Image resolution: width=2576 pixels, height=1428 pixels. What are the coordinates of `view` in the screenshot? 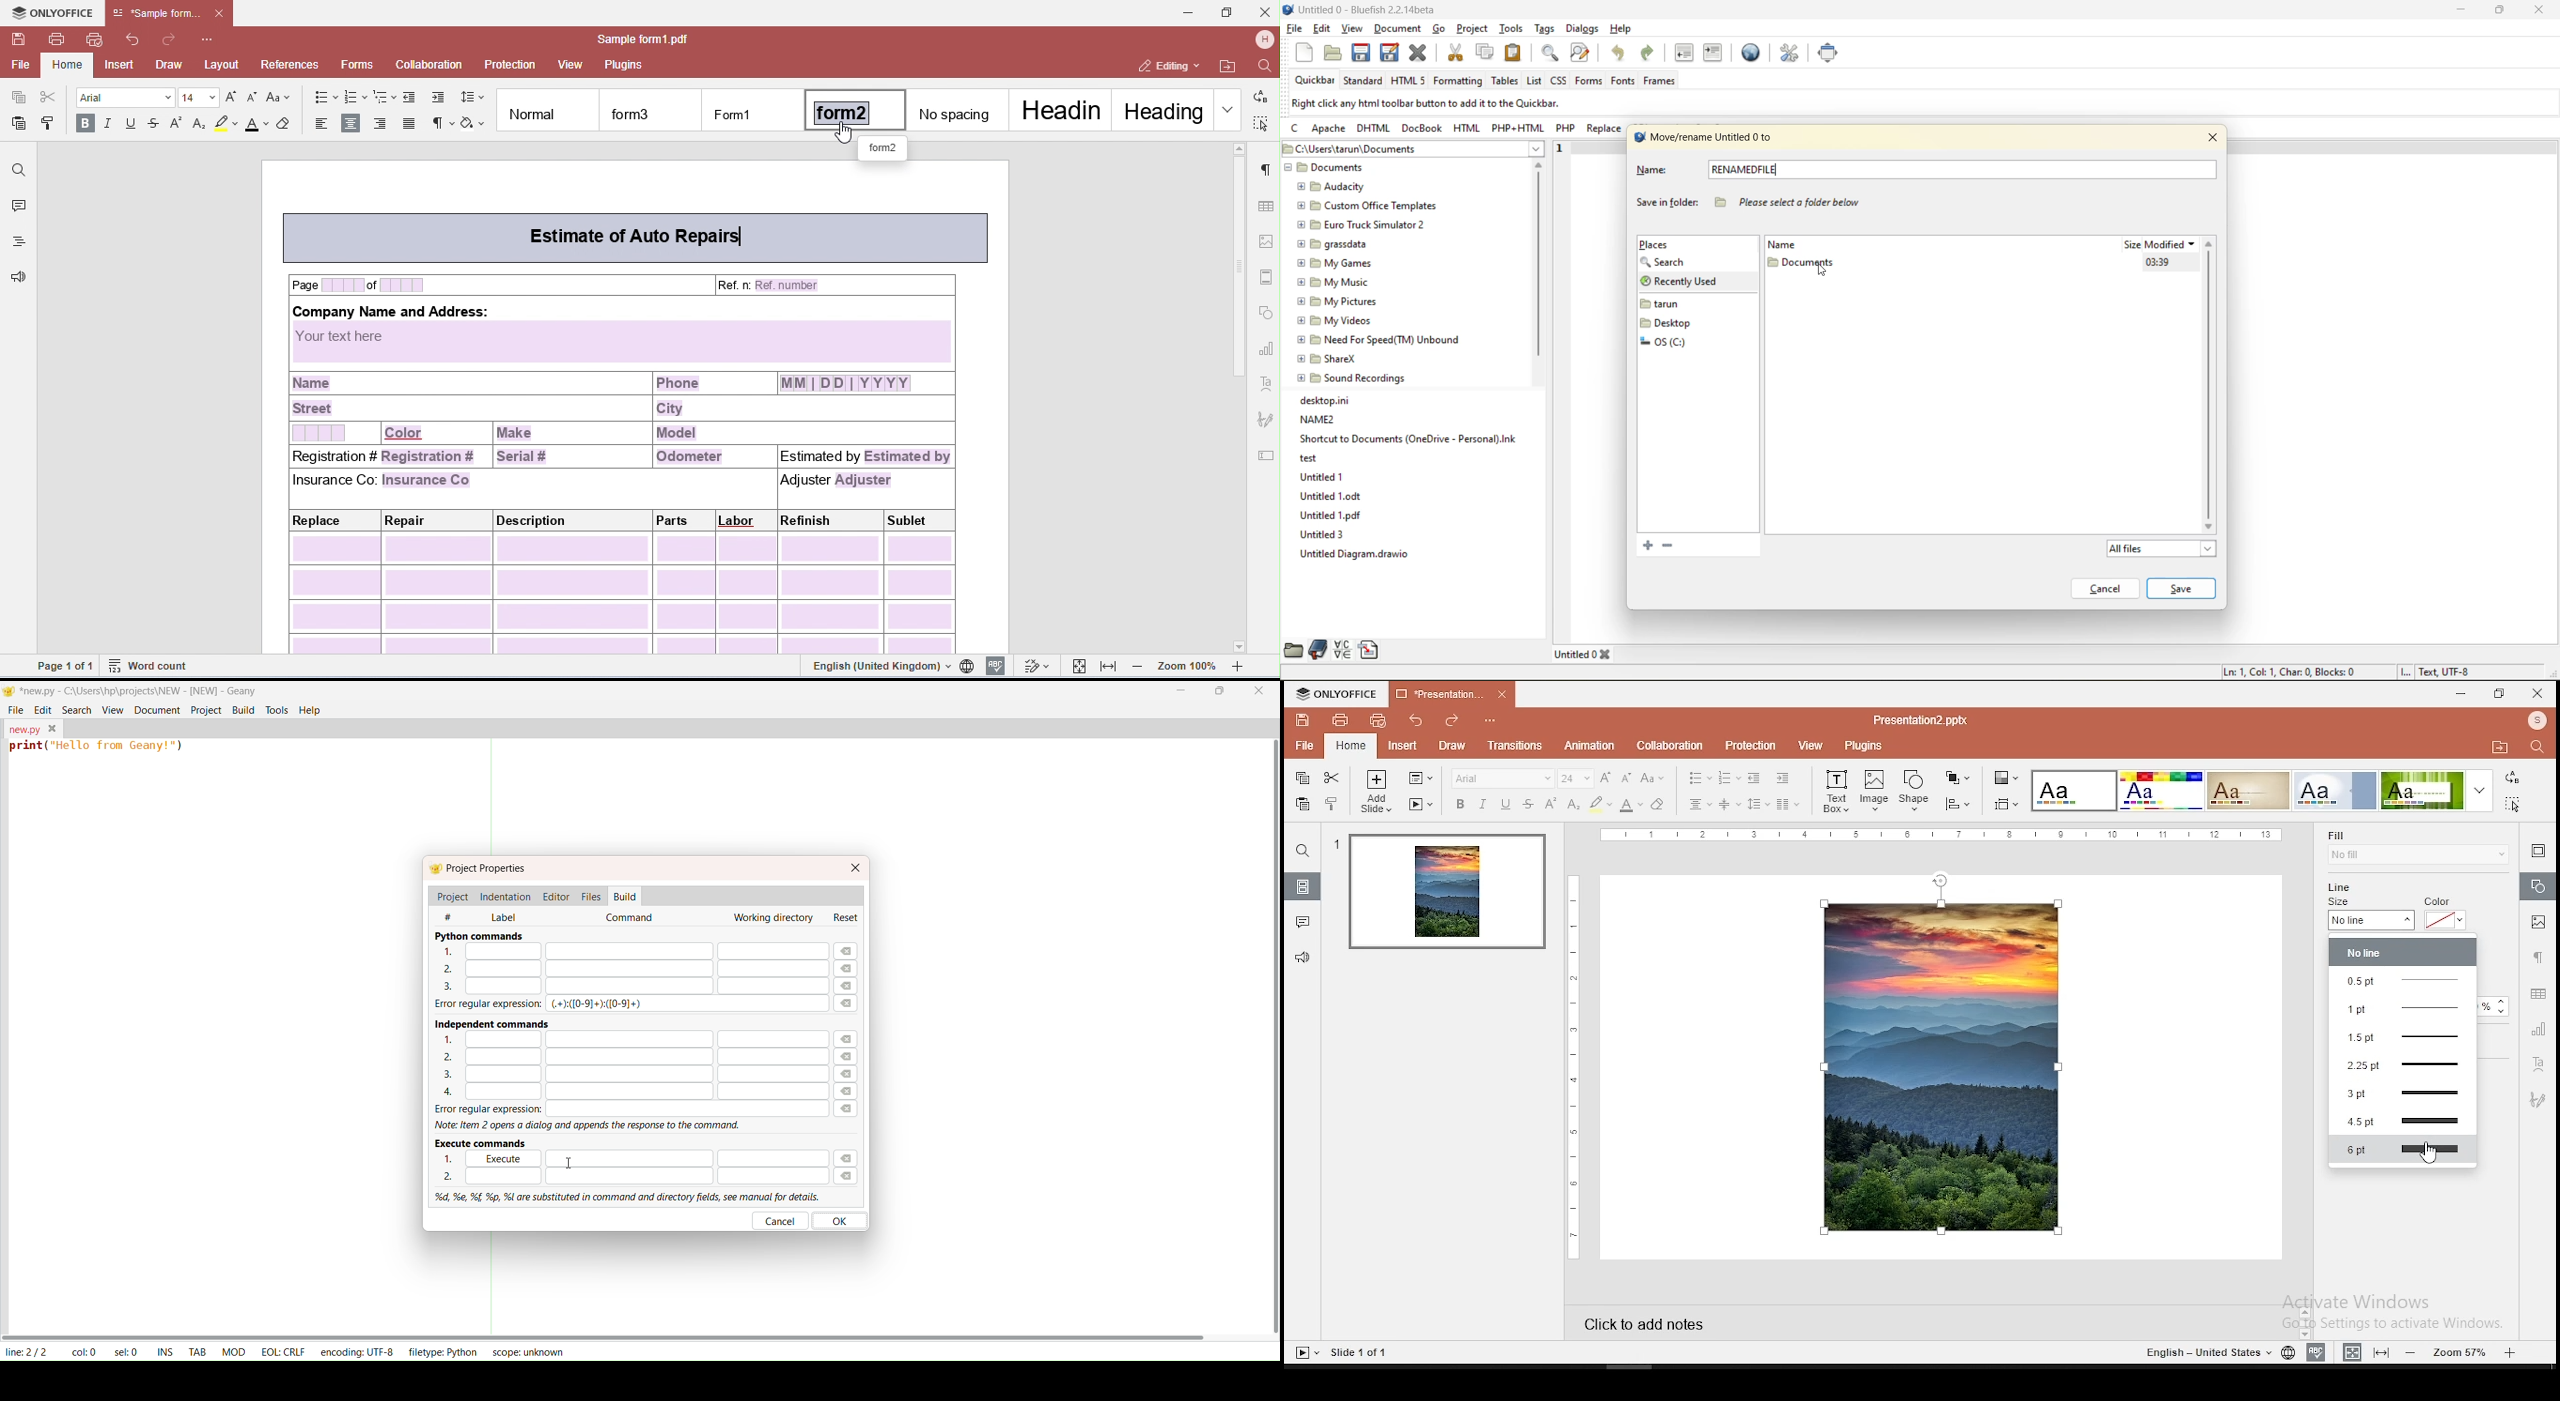 It's located at (1350, 27).